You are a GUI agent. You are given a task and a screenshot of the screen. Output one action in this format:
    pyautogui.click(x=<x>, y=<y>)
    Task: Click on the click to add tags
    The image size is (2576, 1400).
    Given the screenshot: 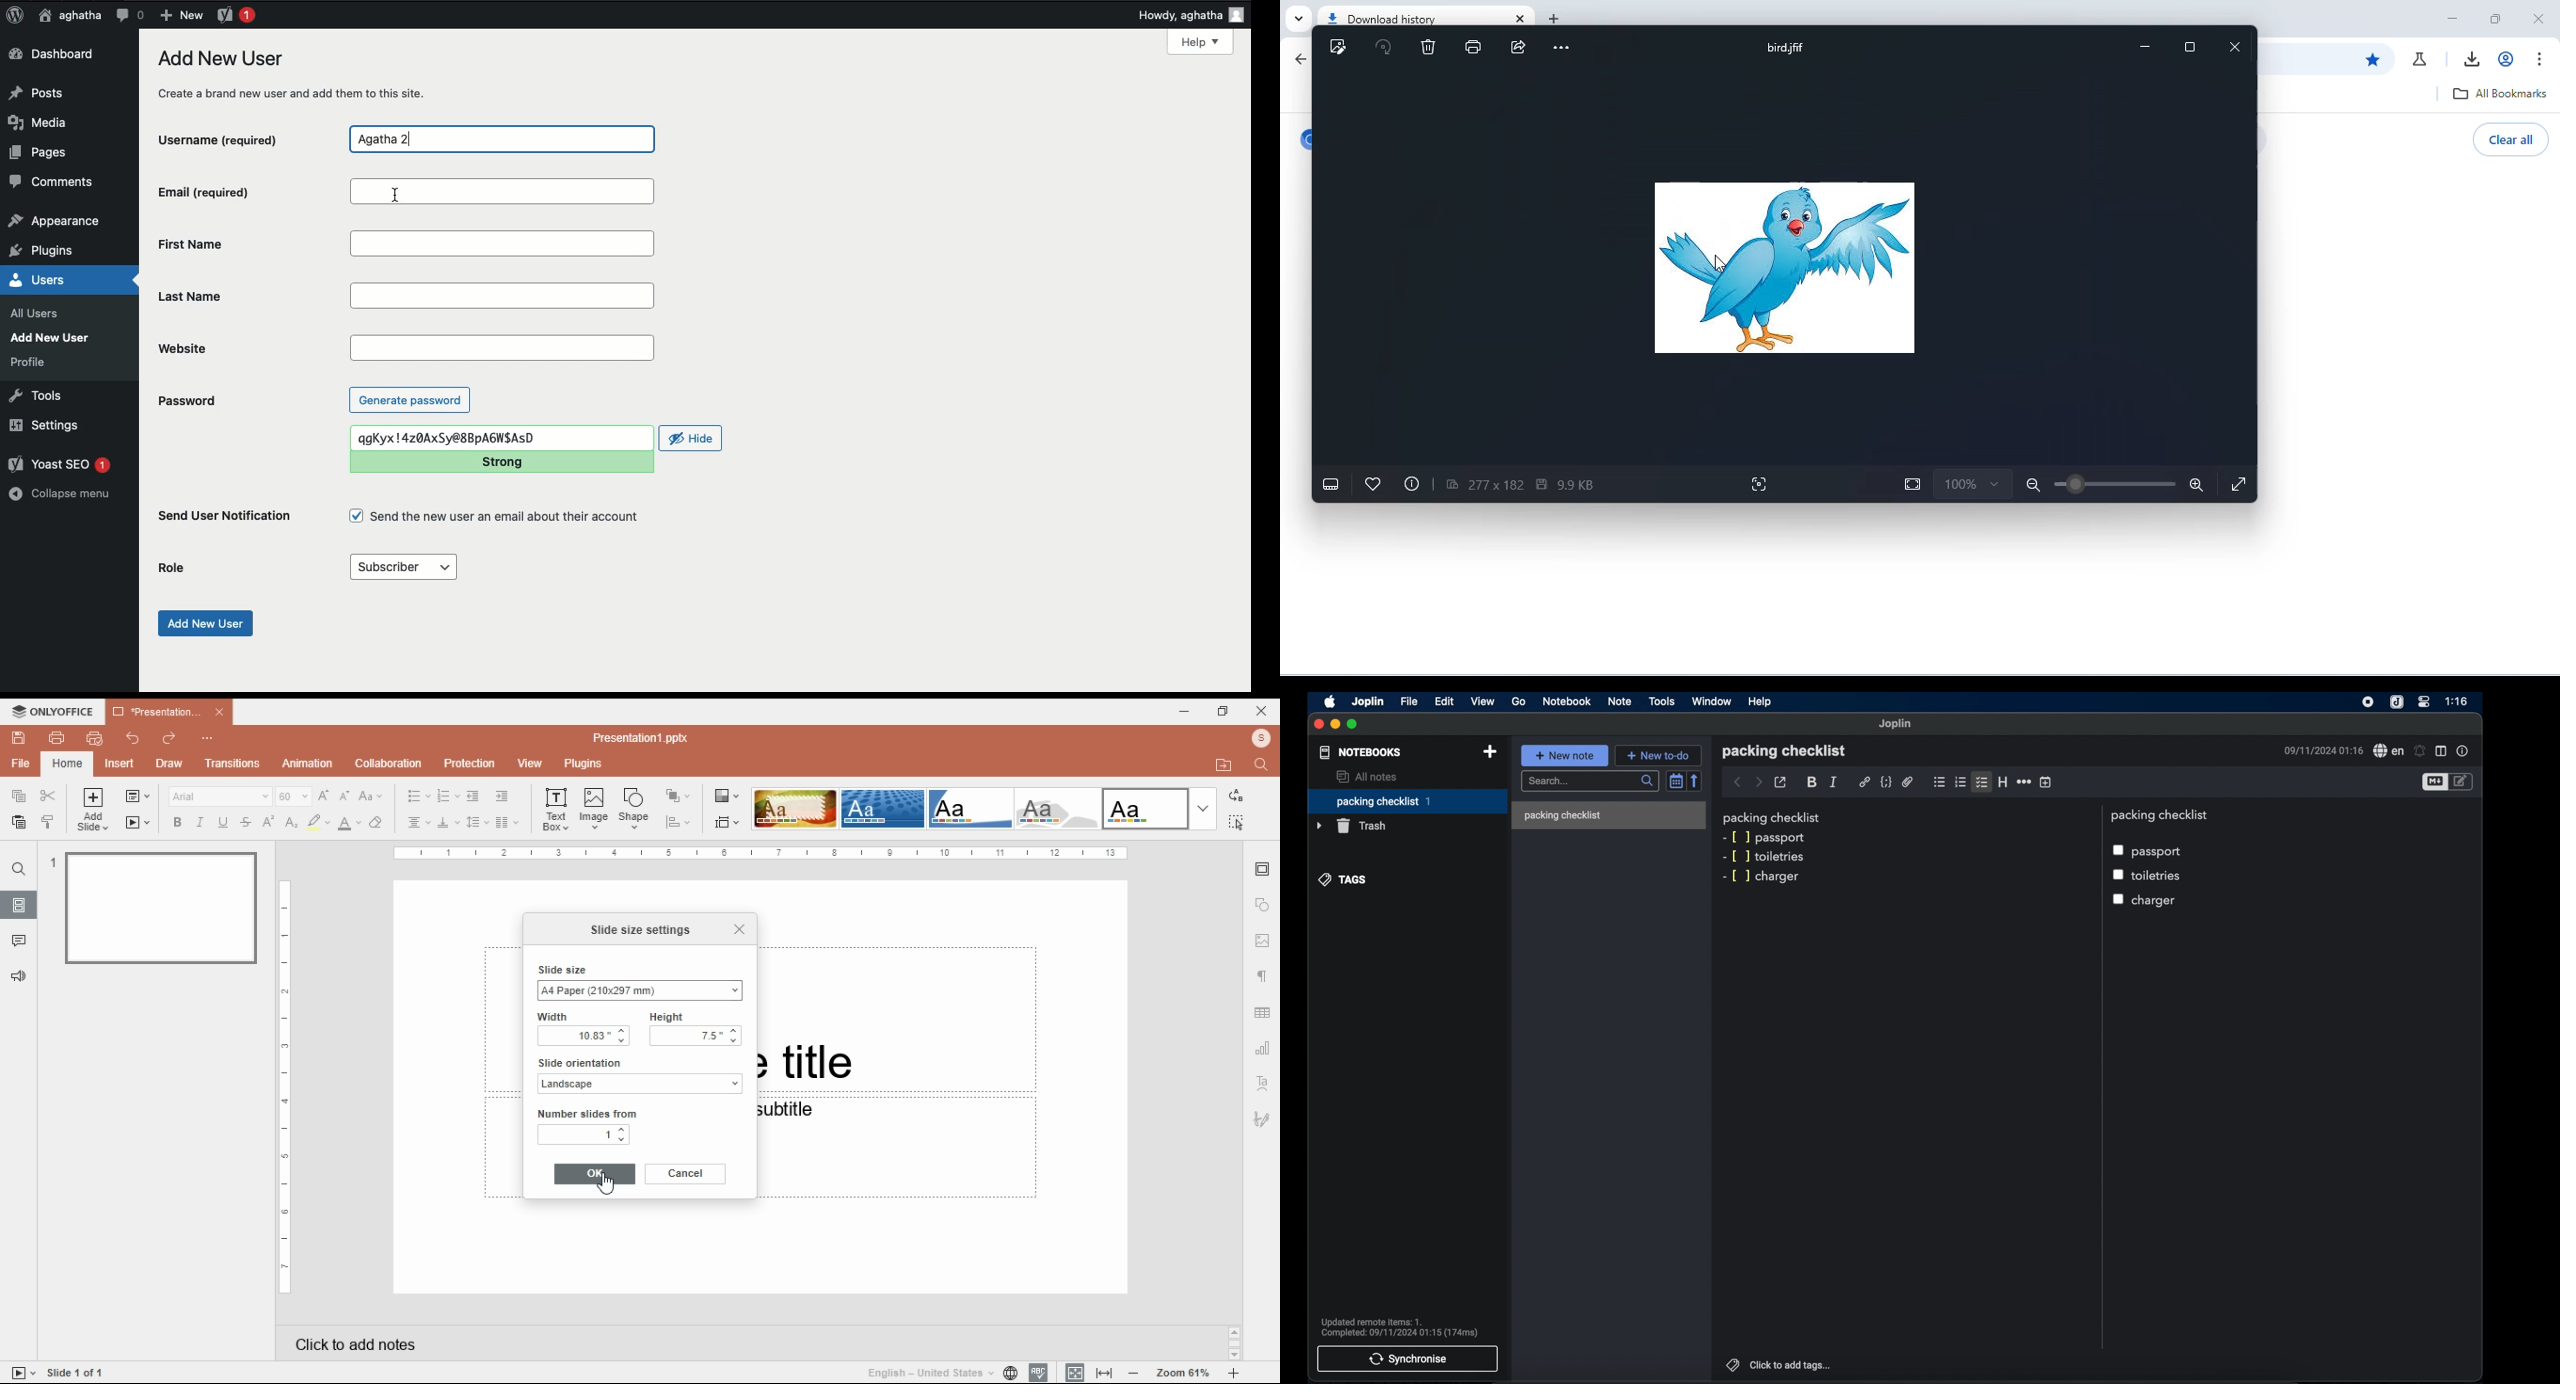 What is the action you would take?
    pyautogui.click(x=1779, y=1364)
    